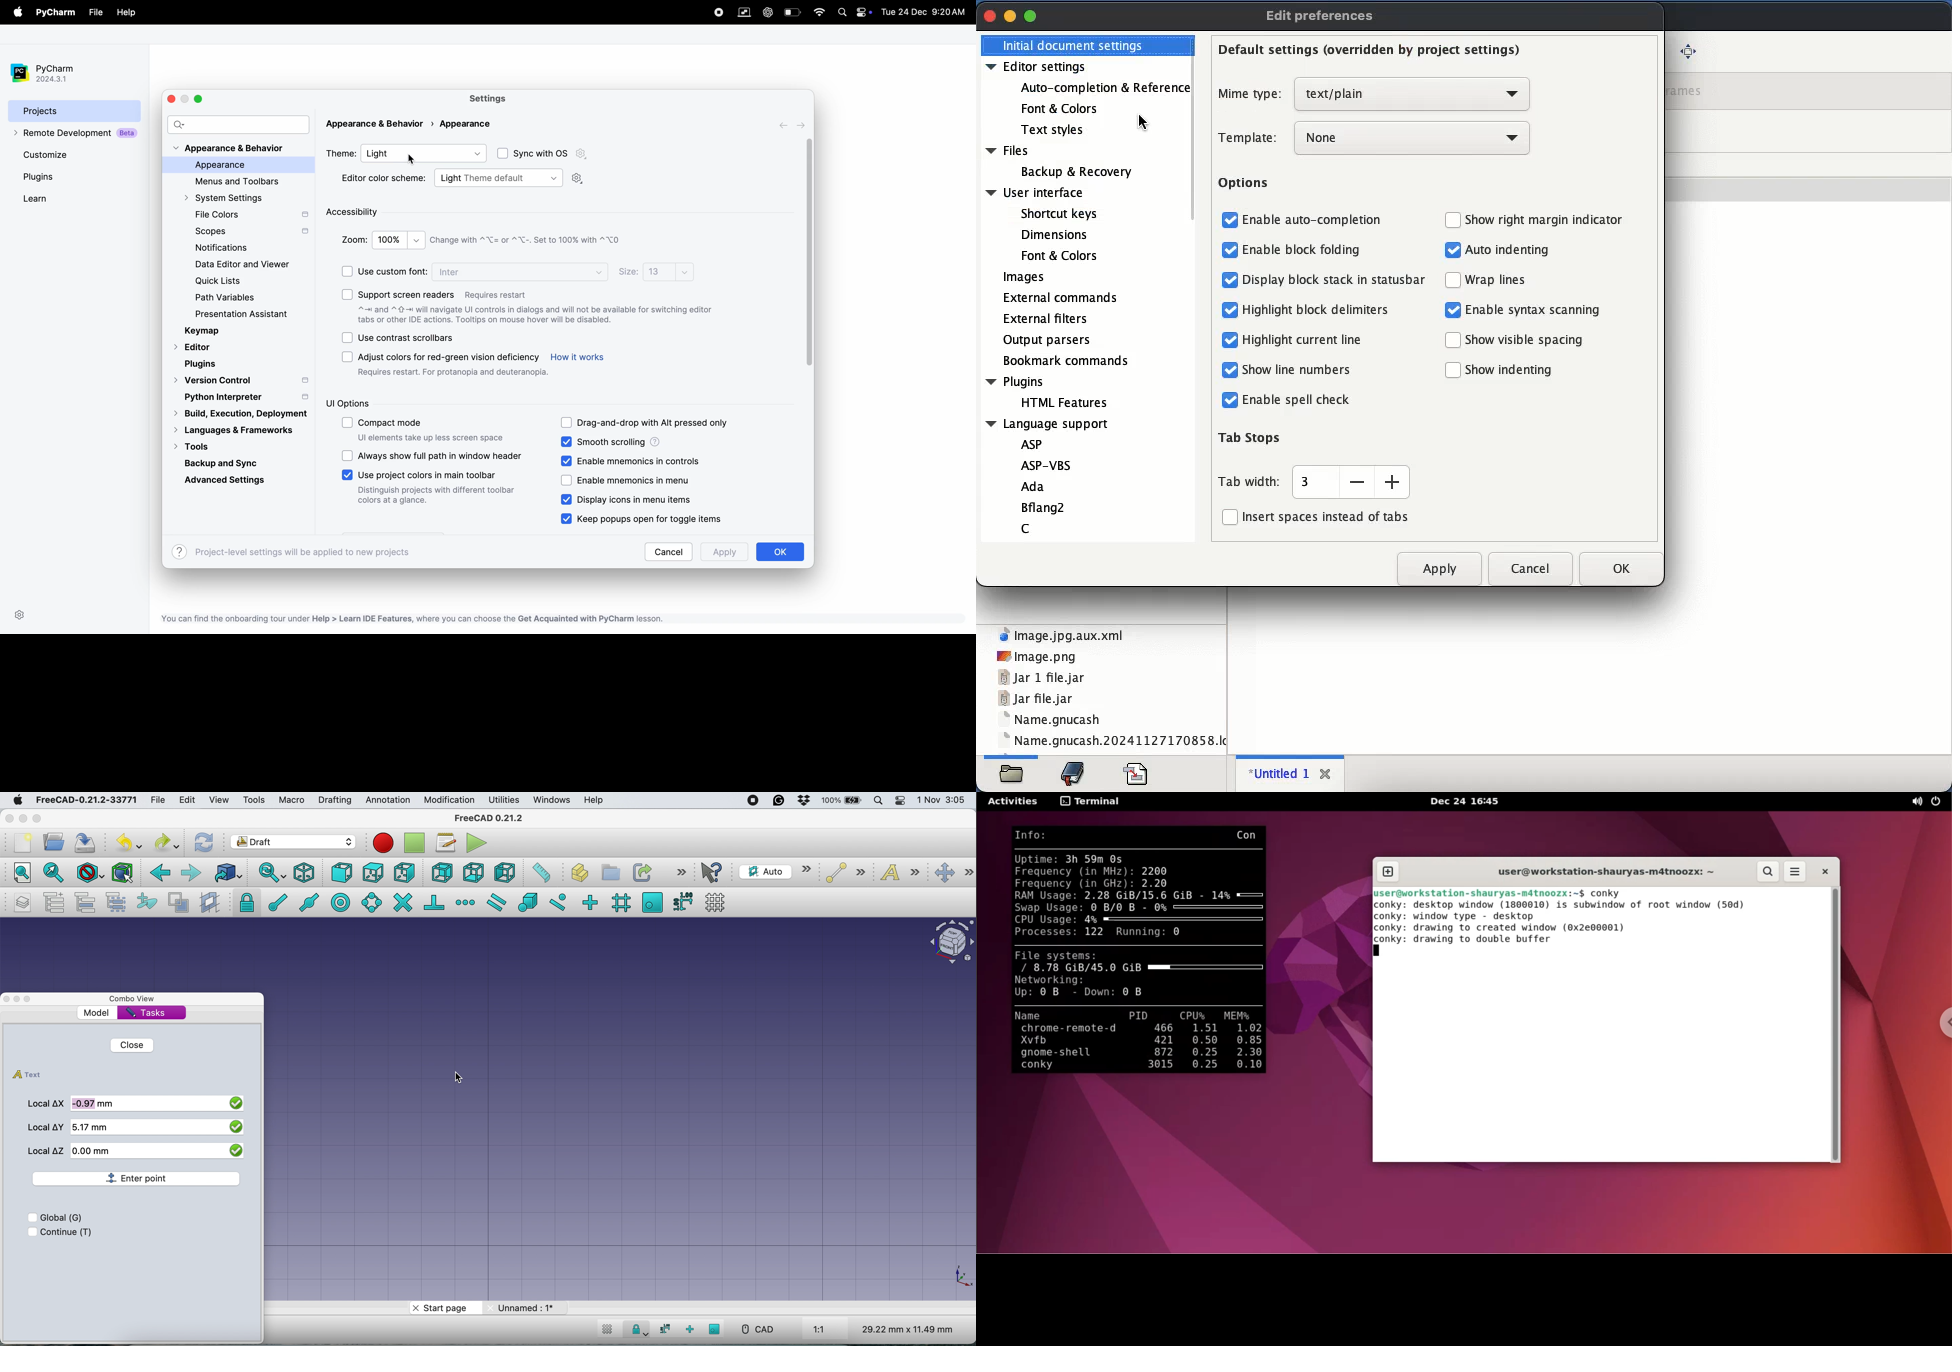  I want to click on settings, so click(20, 616).